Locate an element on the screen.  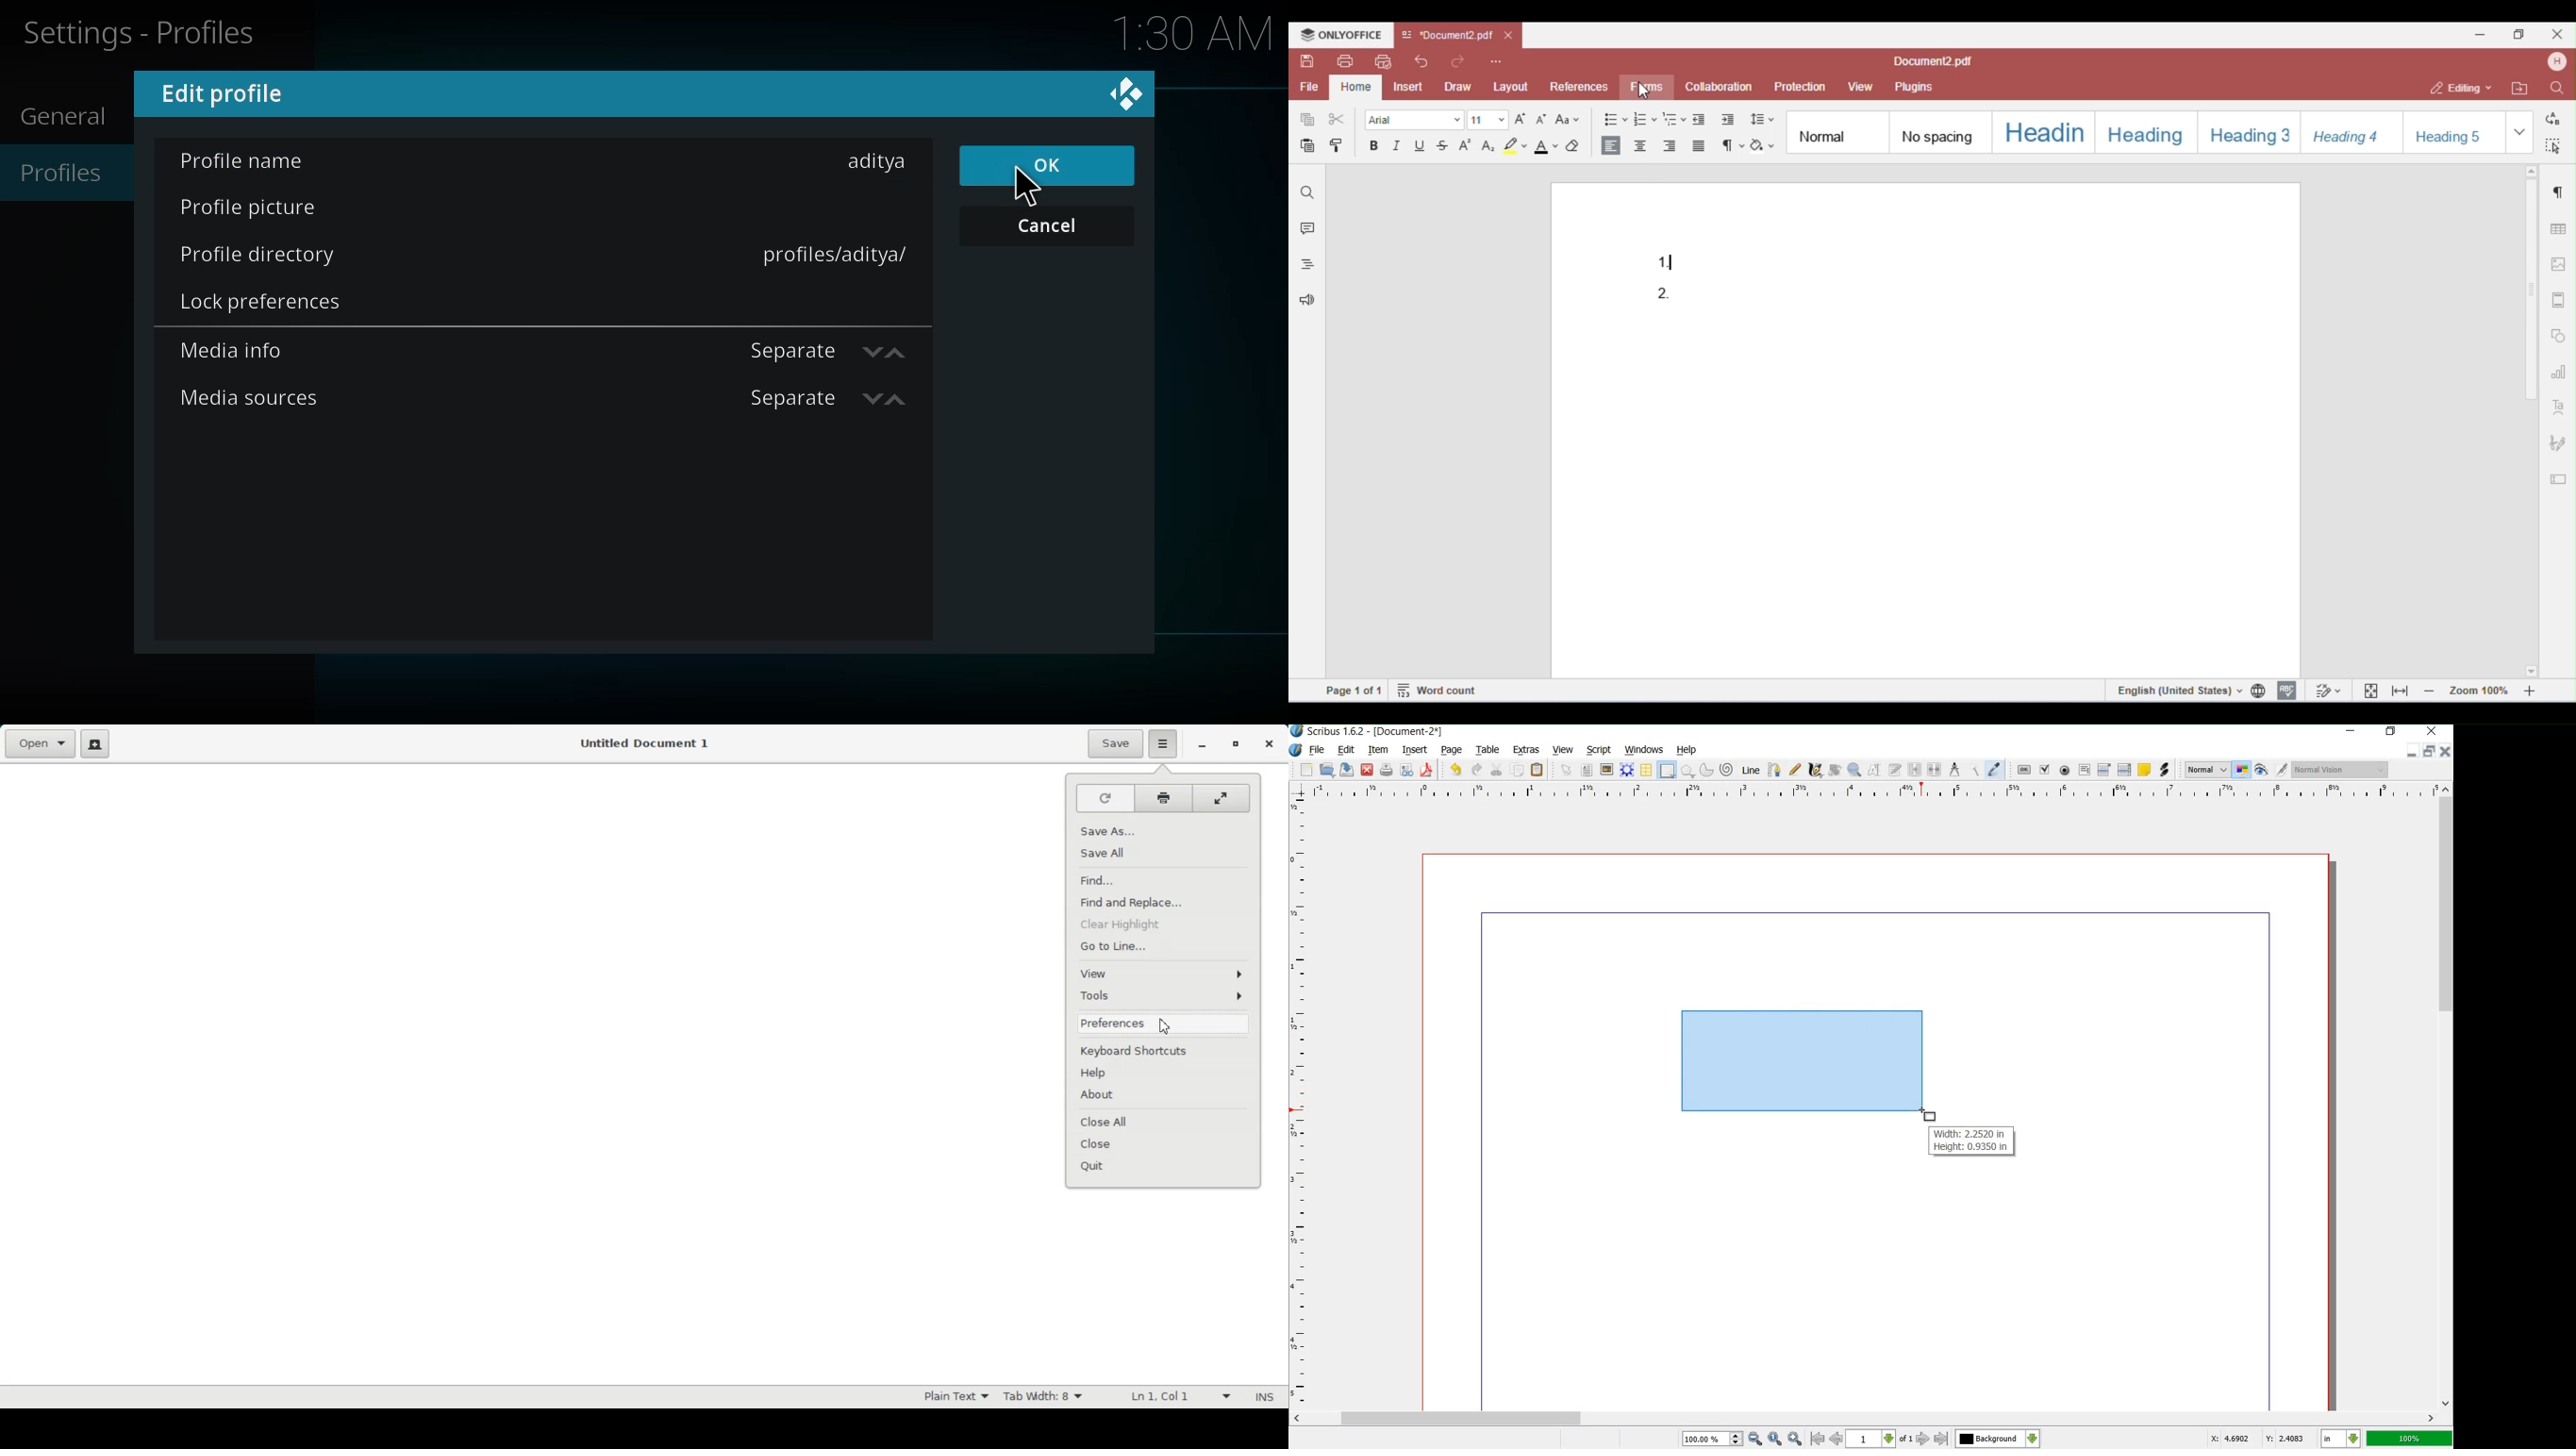
Print is located at coordinates (1166, 798).